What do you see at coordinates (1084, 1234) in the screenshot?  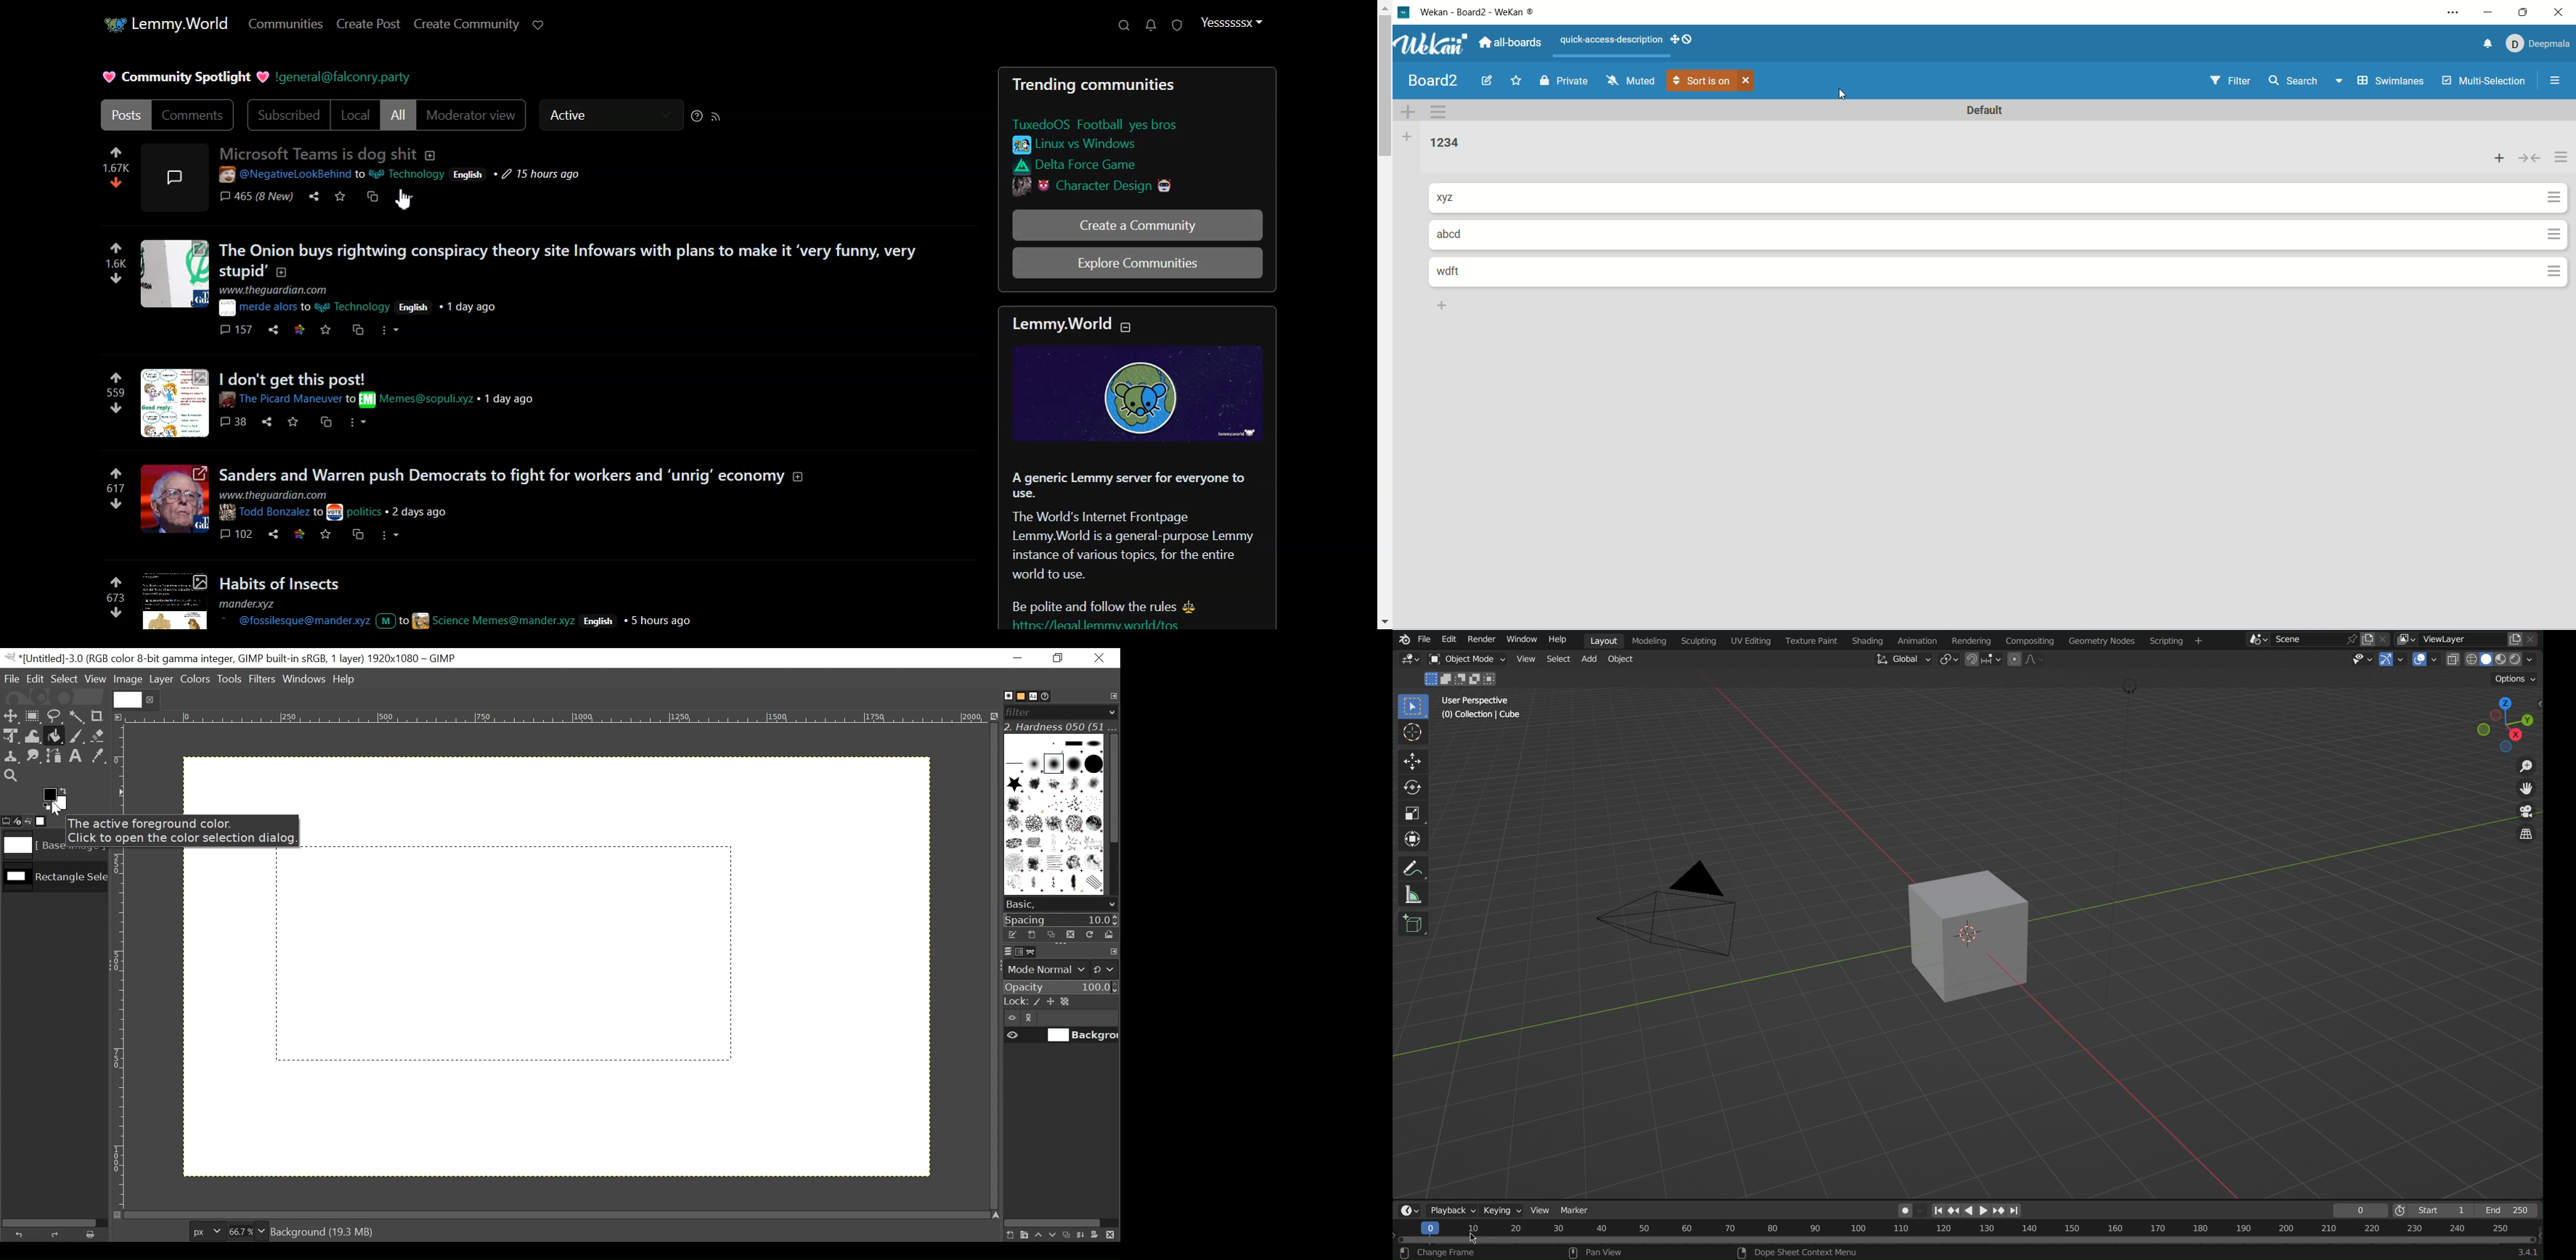 I see `merge the layer` at bounding box center [1084, 1234].